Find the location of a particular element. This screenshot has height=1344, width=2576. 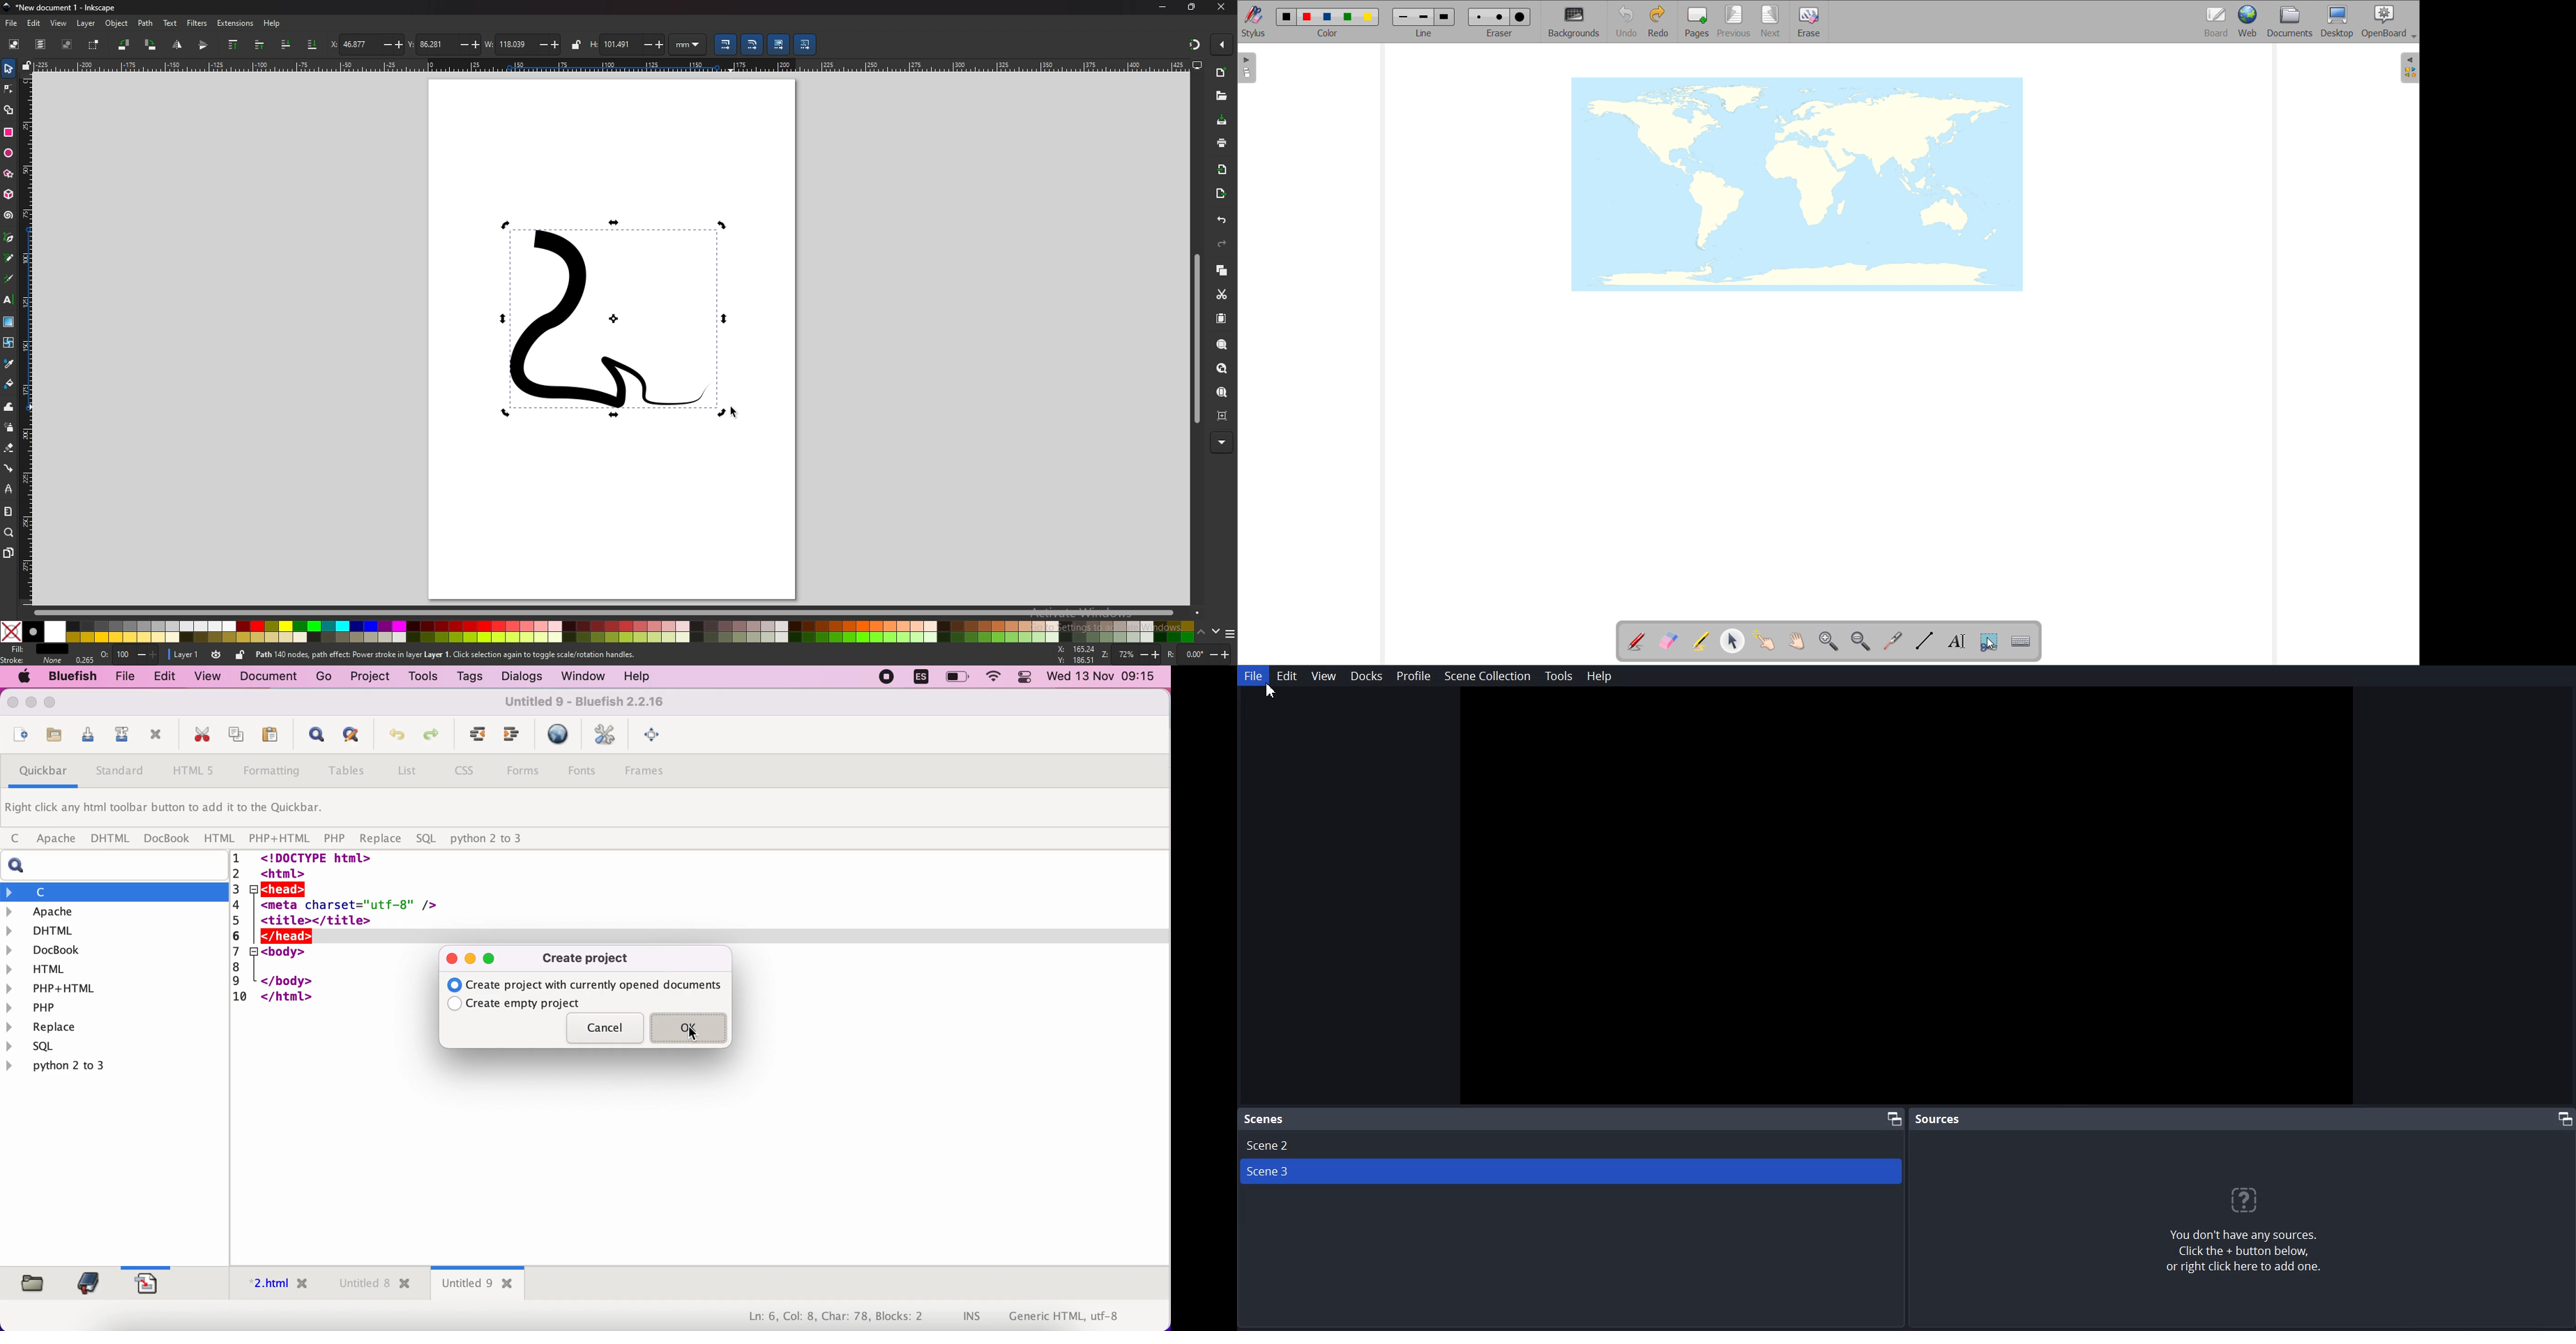

stroke is located at coordinates (33, 660).